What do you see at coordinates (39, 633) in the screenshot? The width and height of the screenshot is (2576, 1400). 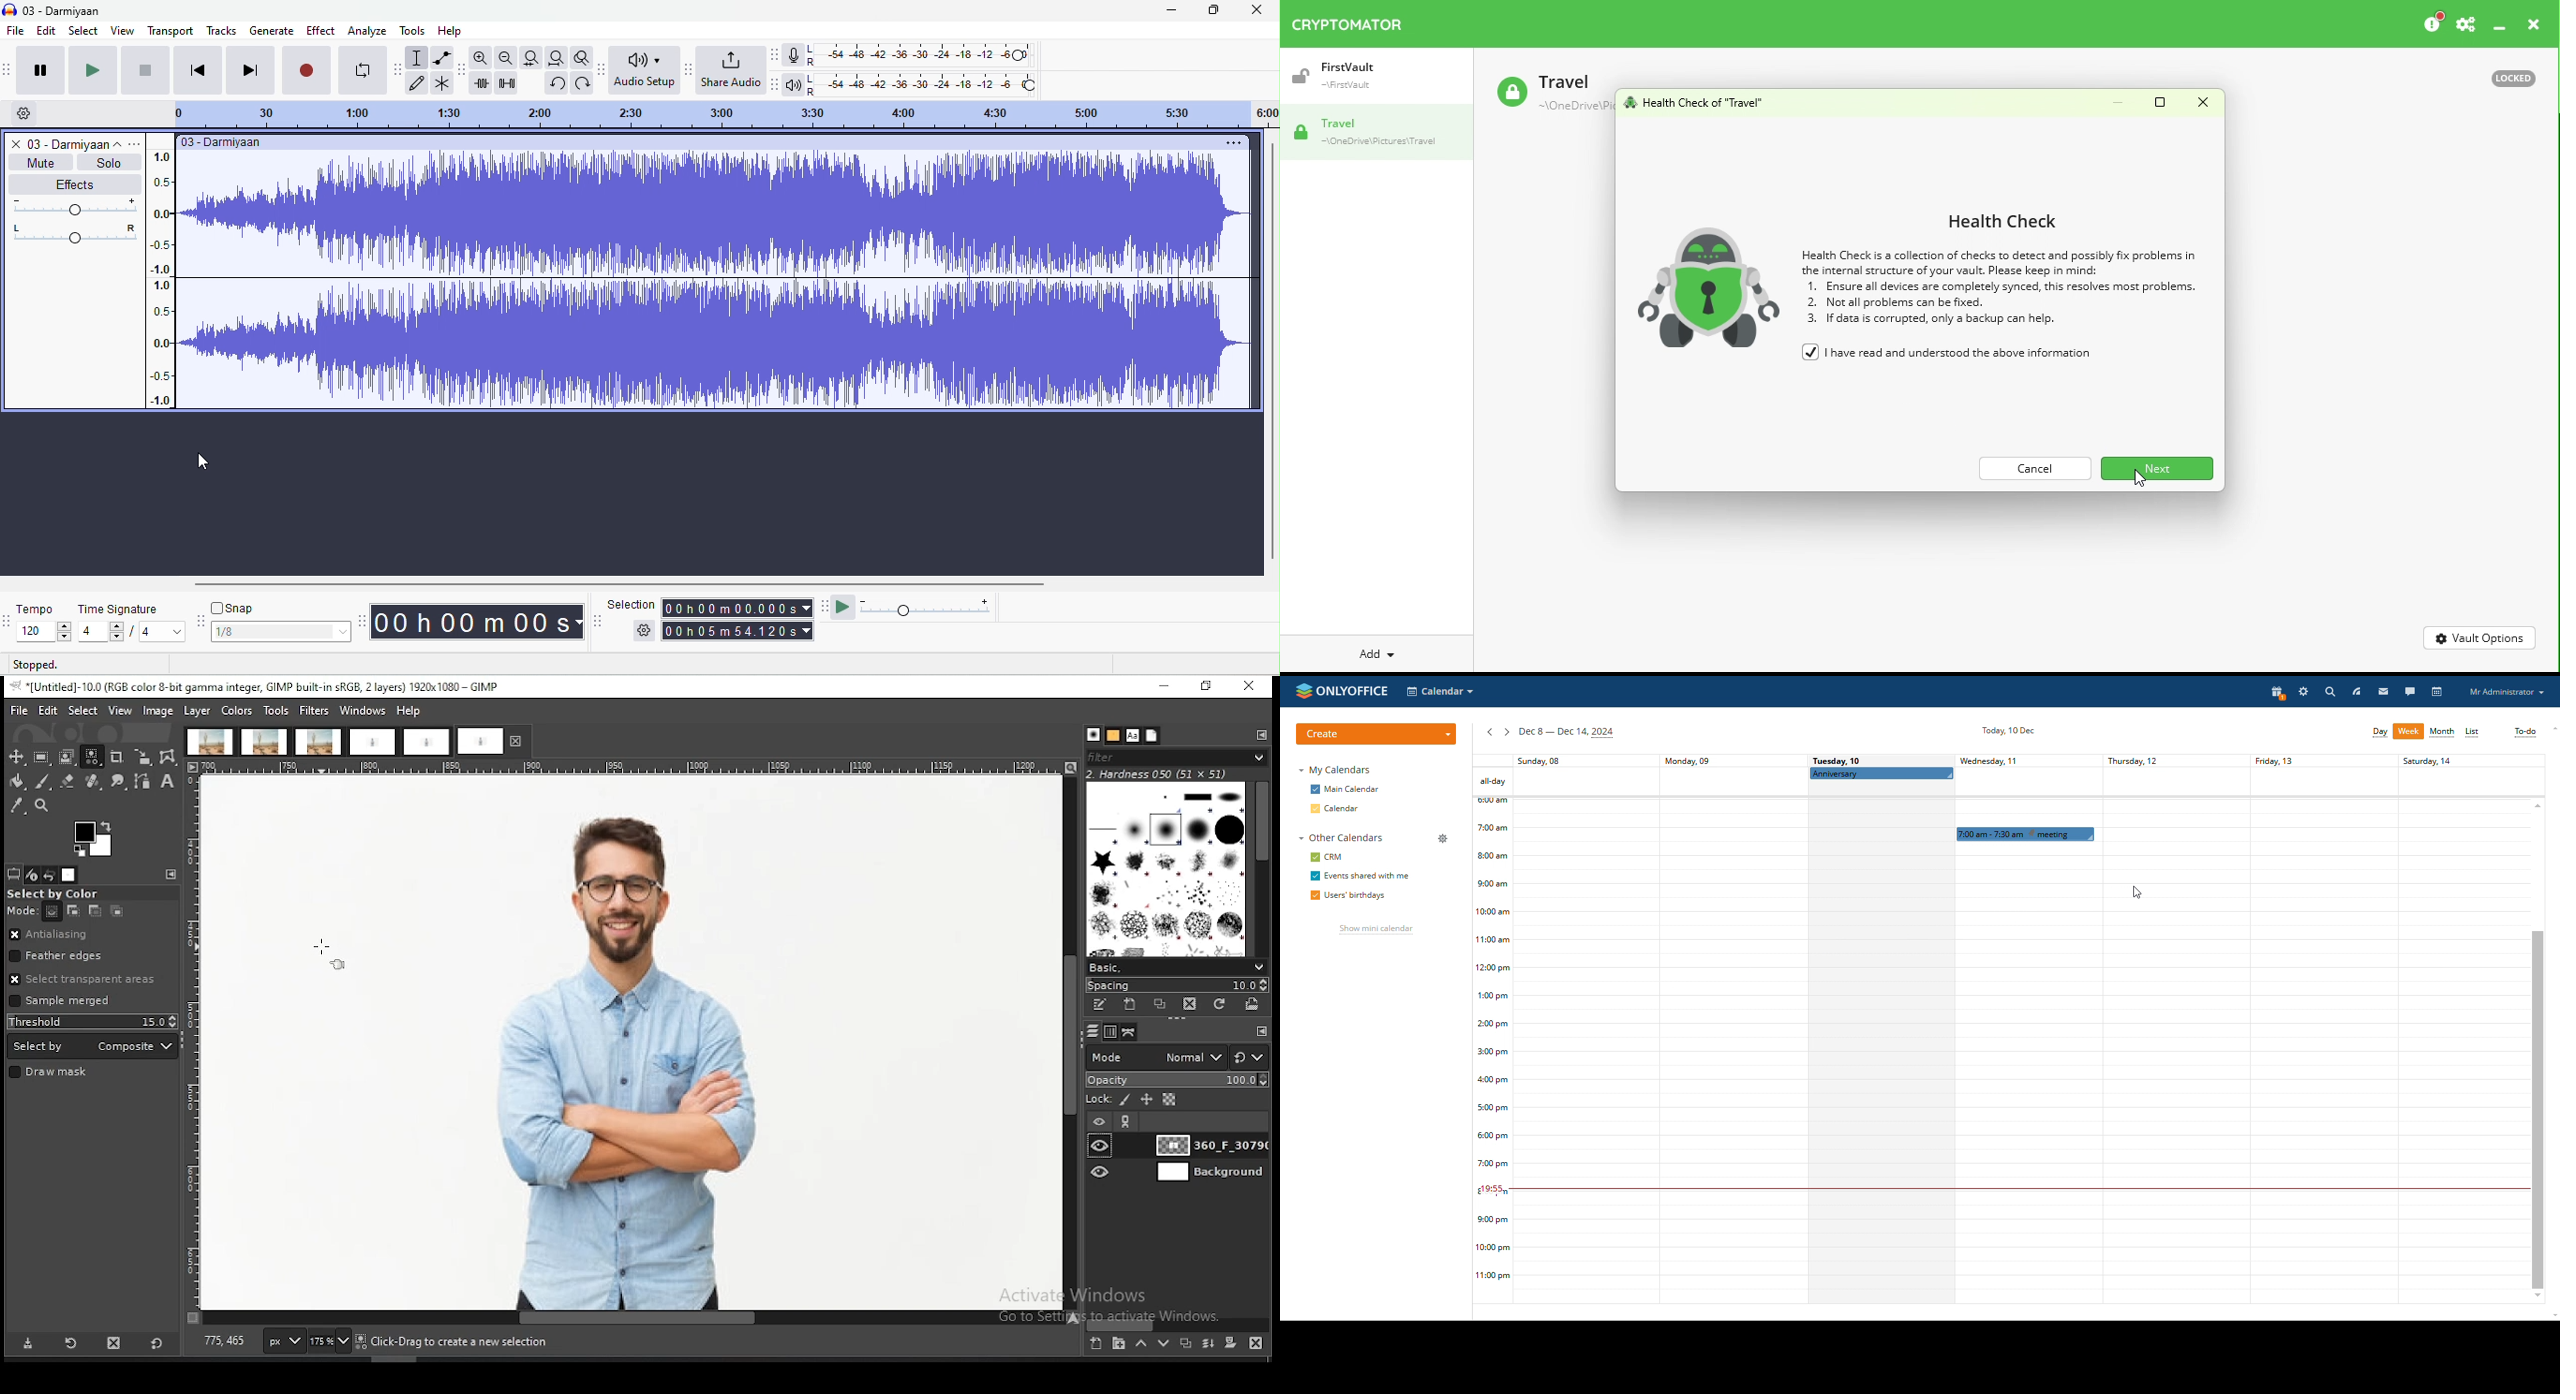 I see `select tempo` at bounding box center [39, 633].